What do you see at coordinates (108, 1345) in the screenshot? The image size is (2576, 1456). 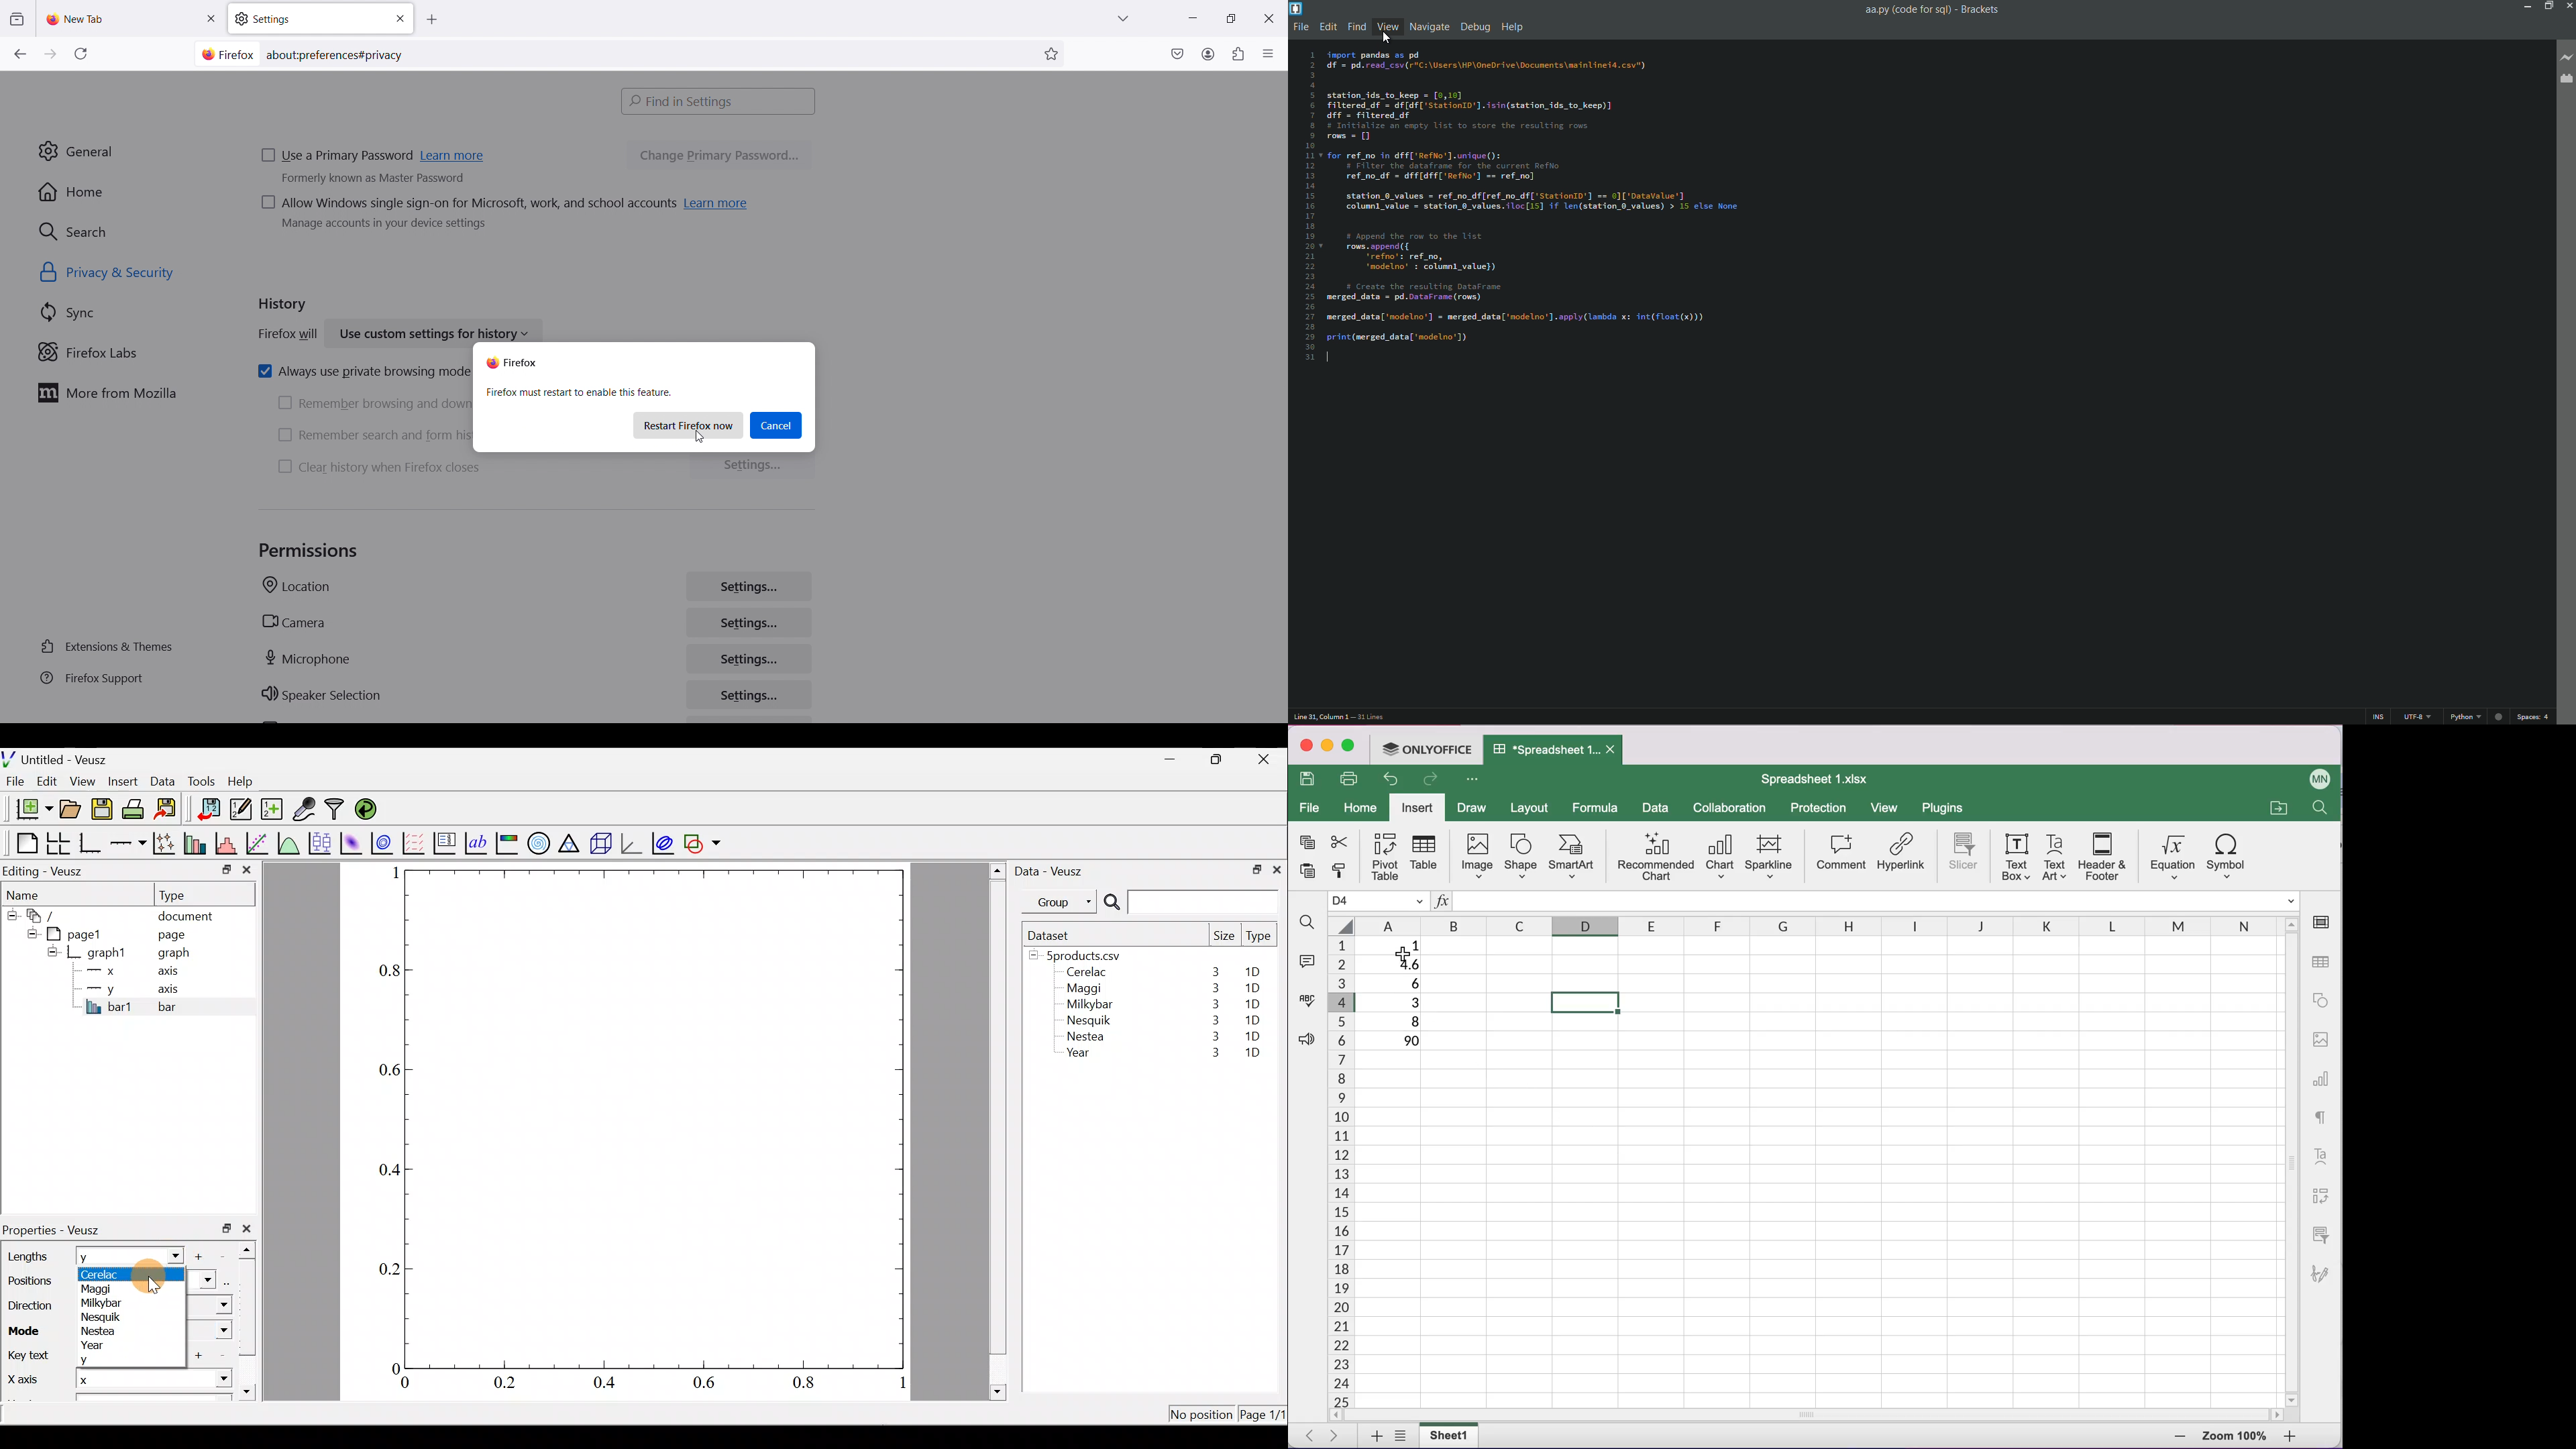 I see `Year` at bounding box center [108, 1345].